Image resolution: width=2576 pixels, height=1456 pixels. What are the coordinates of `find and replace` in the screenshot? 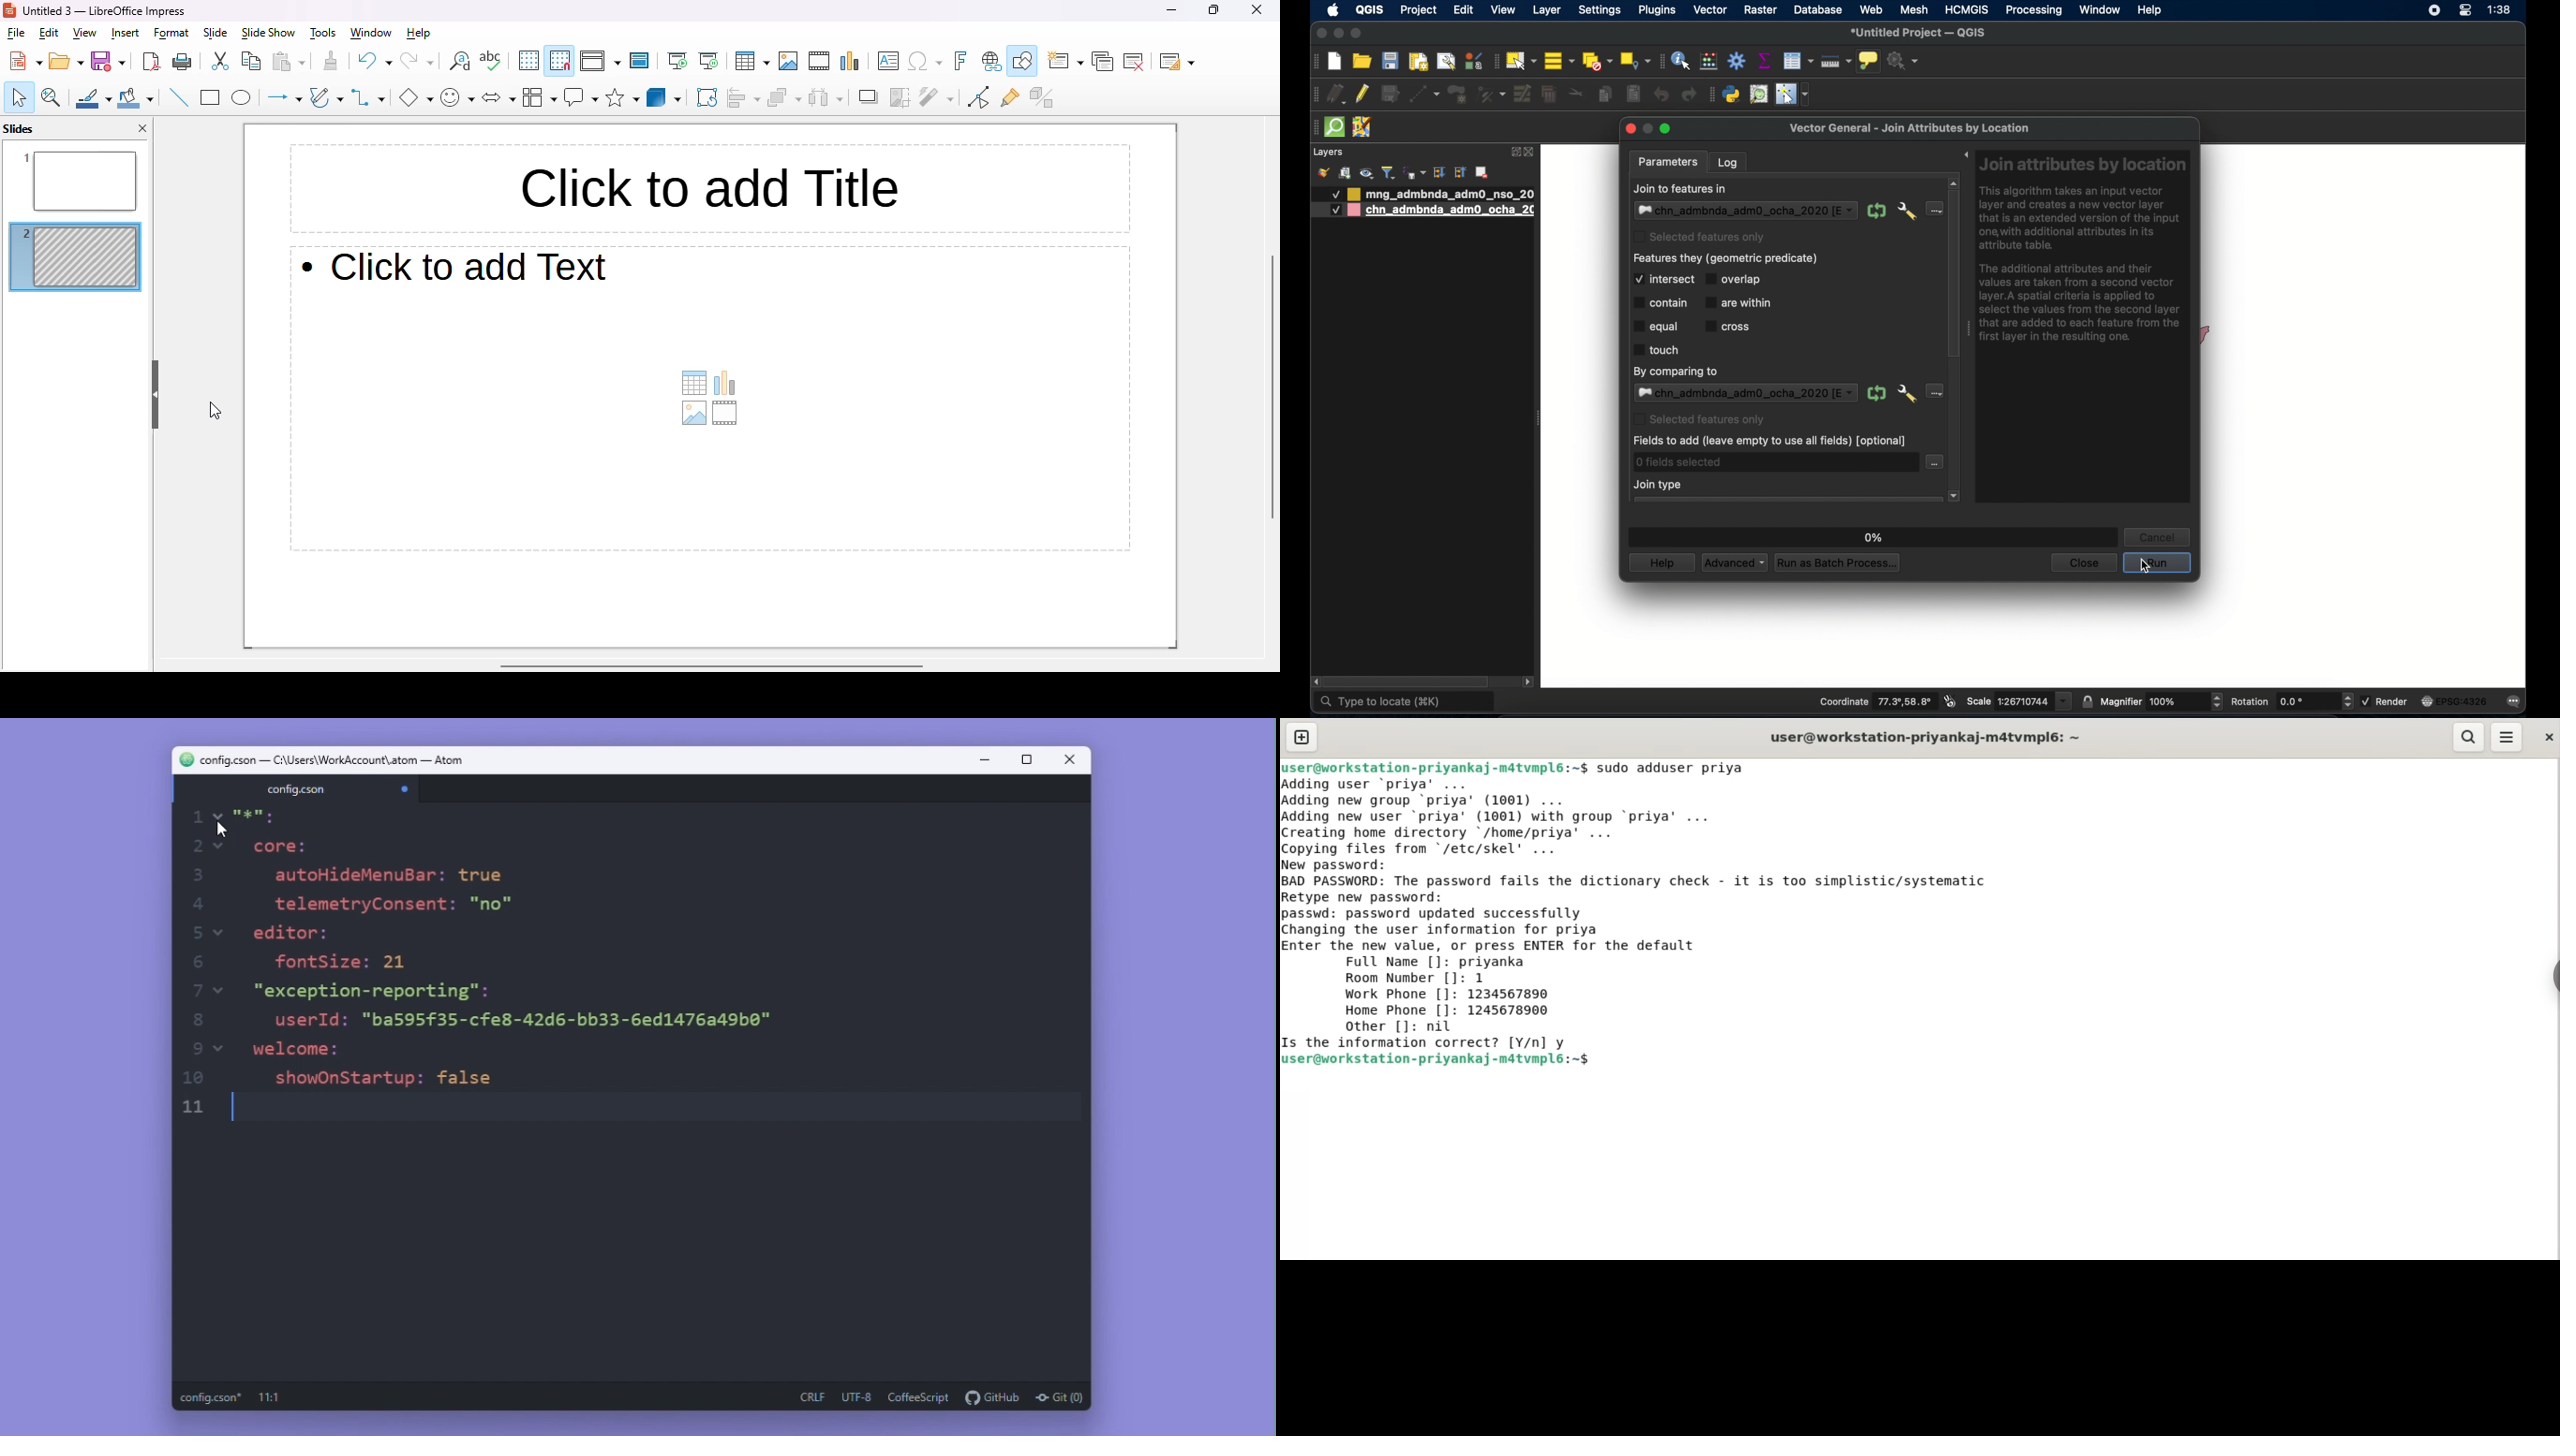 It's located at (460, 62).